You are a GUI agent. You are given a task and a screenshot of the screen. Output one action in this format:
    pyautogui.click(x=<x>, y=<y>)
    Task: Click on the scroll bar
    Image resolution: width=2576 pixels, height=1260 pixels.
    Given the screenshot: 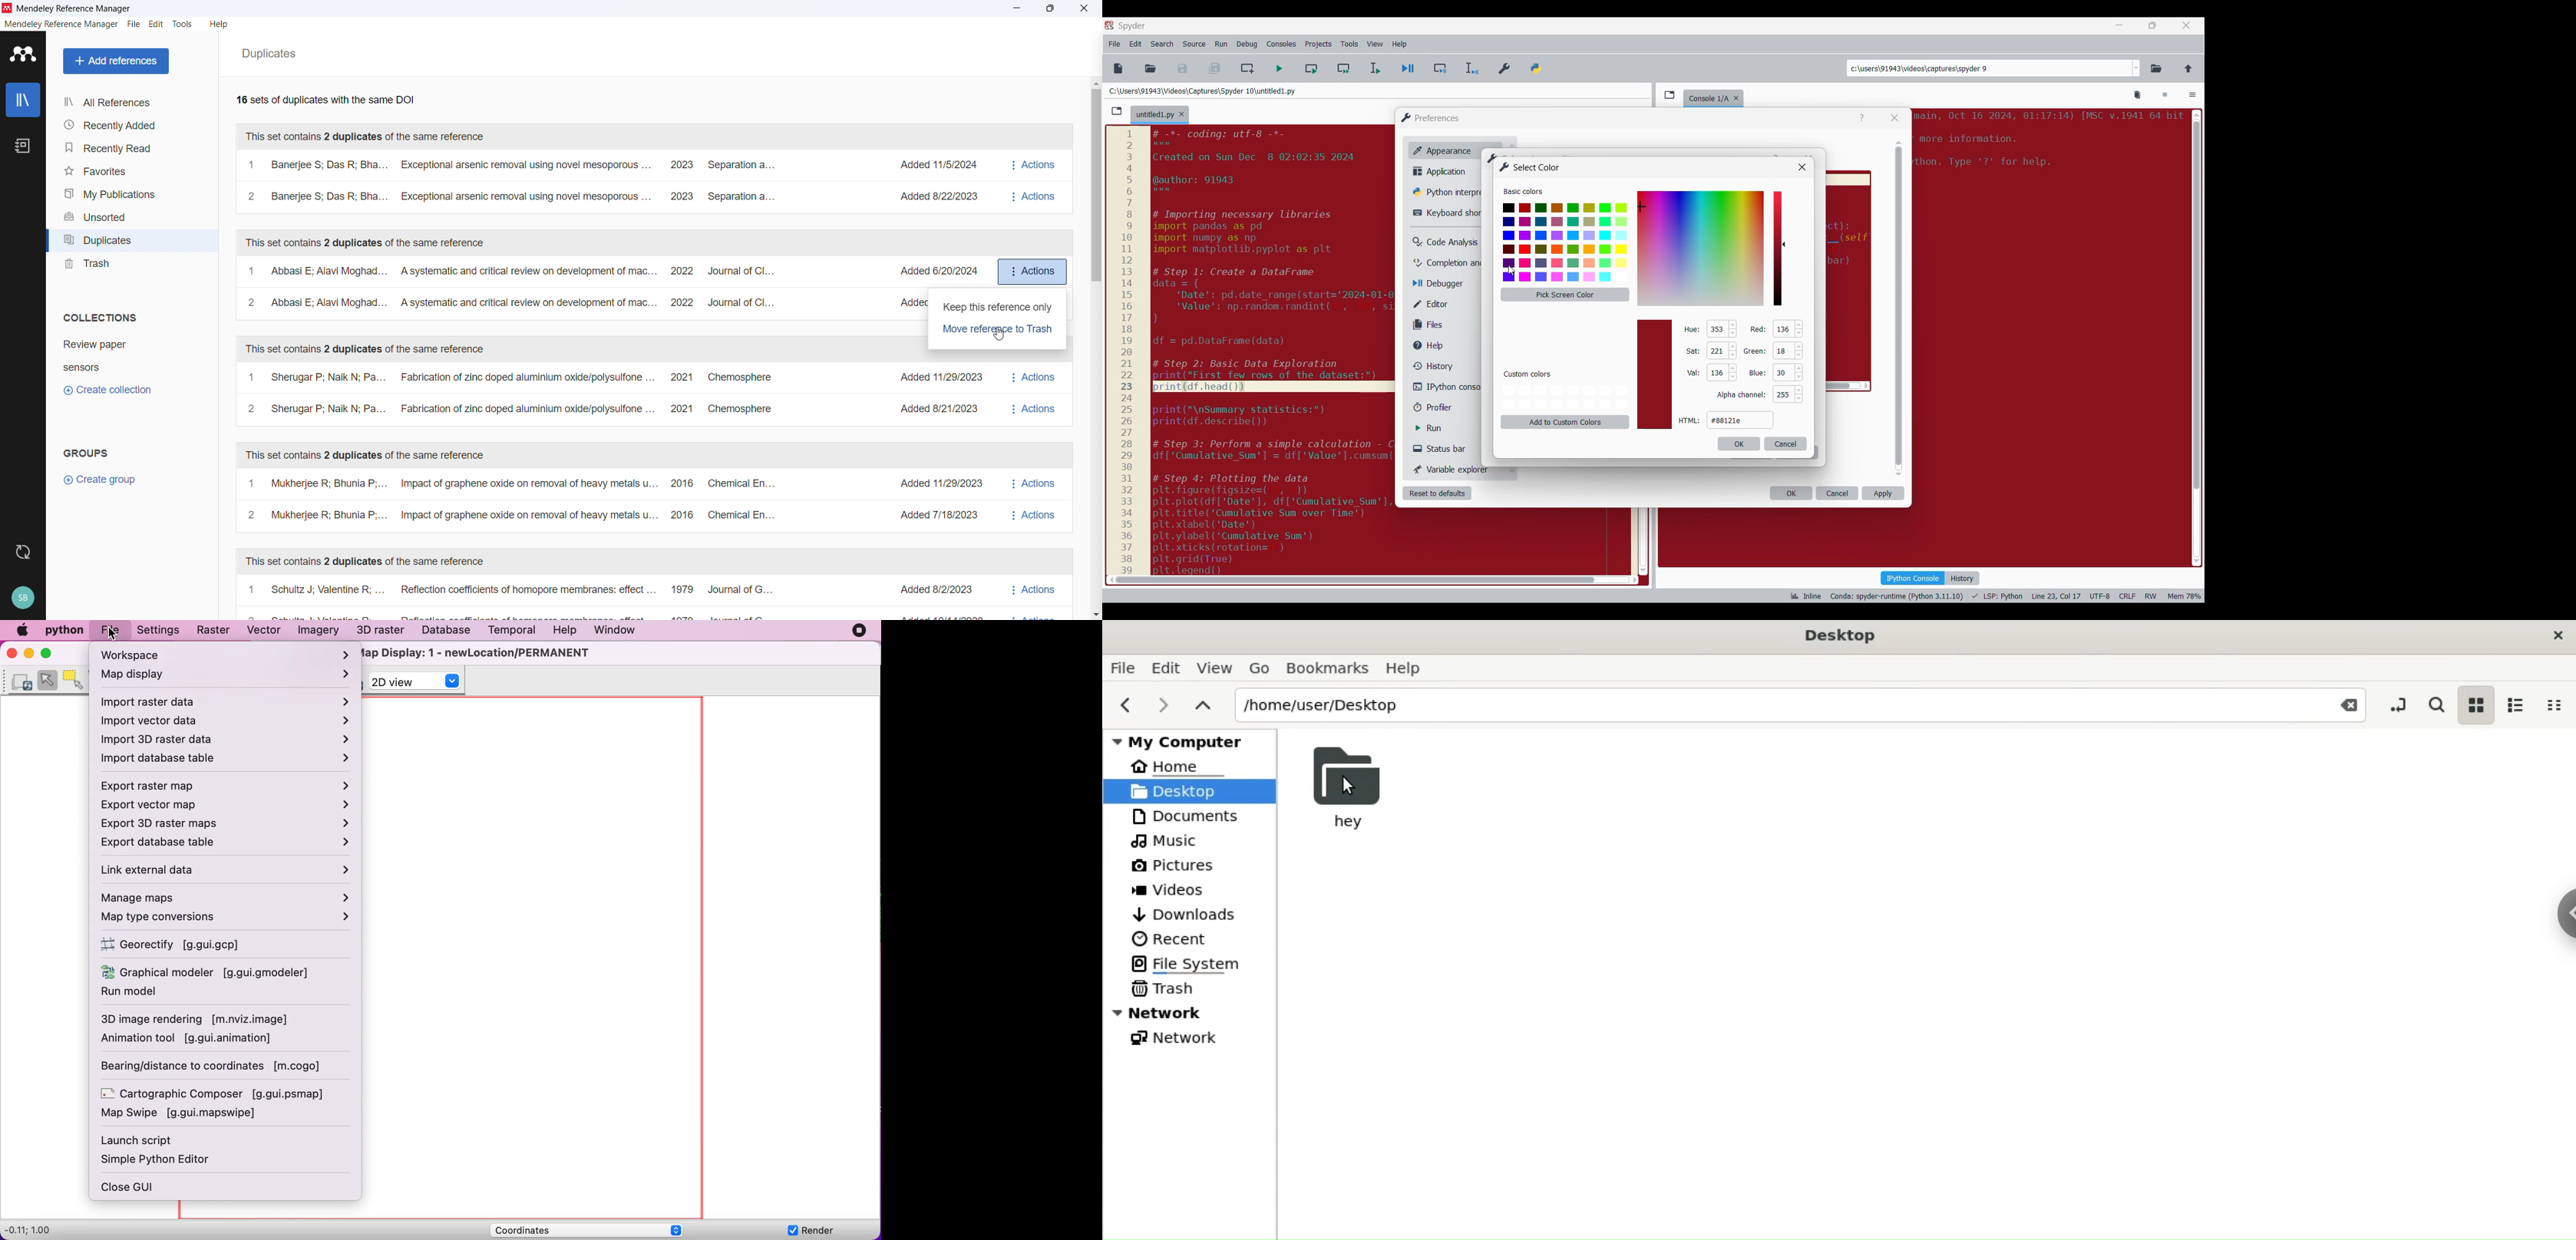 What is the action you would take?
    pyautogui.click(x=2195, y=335)
    